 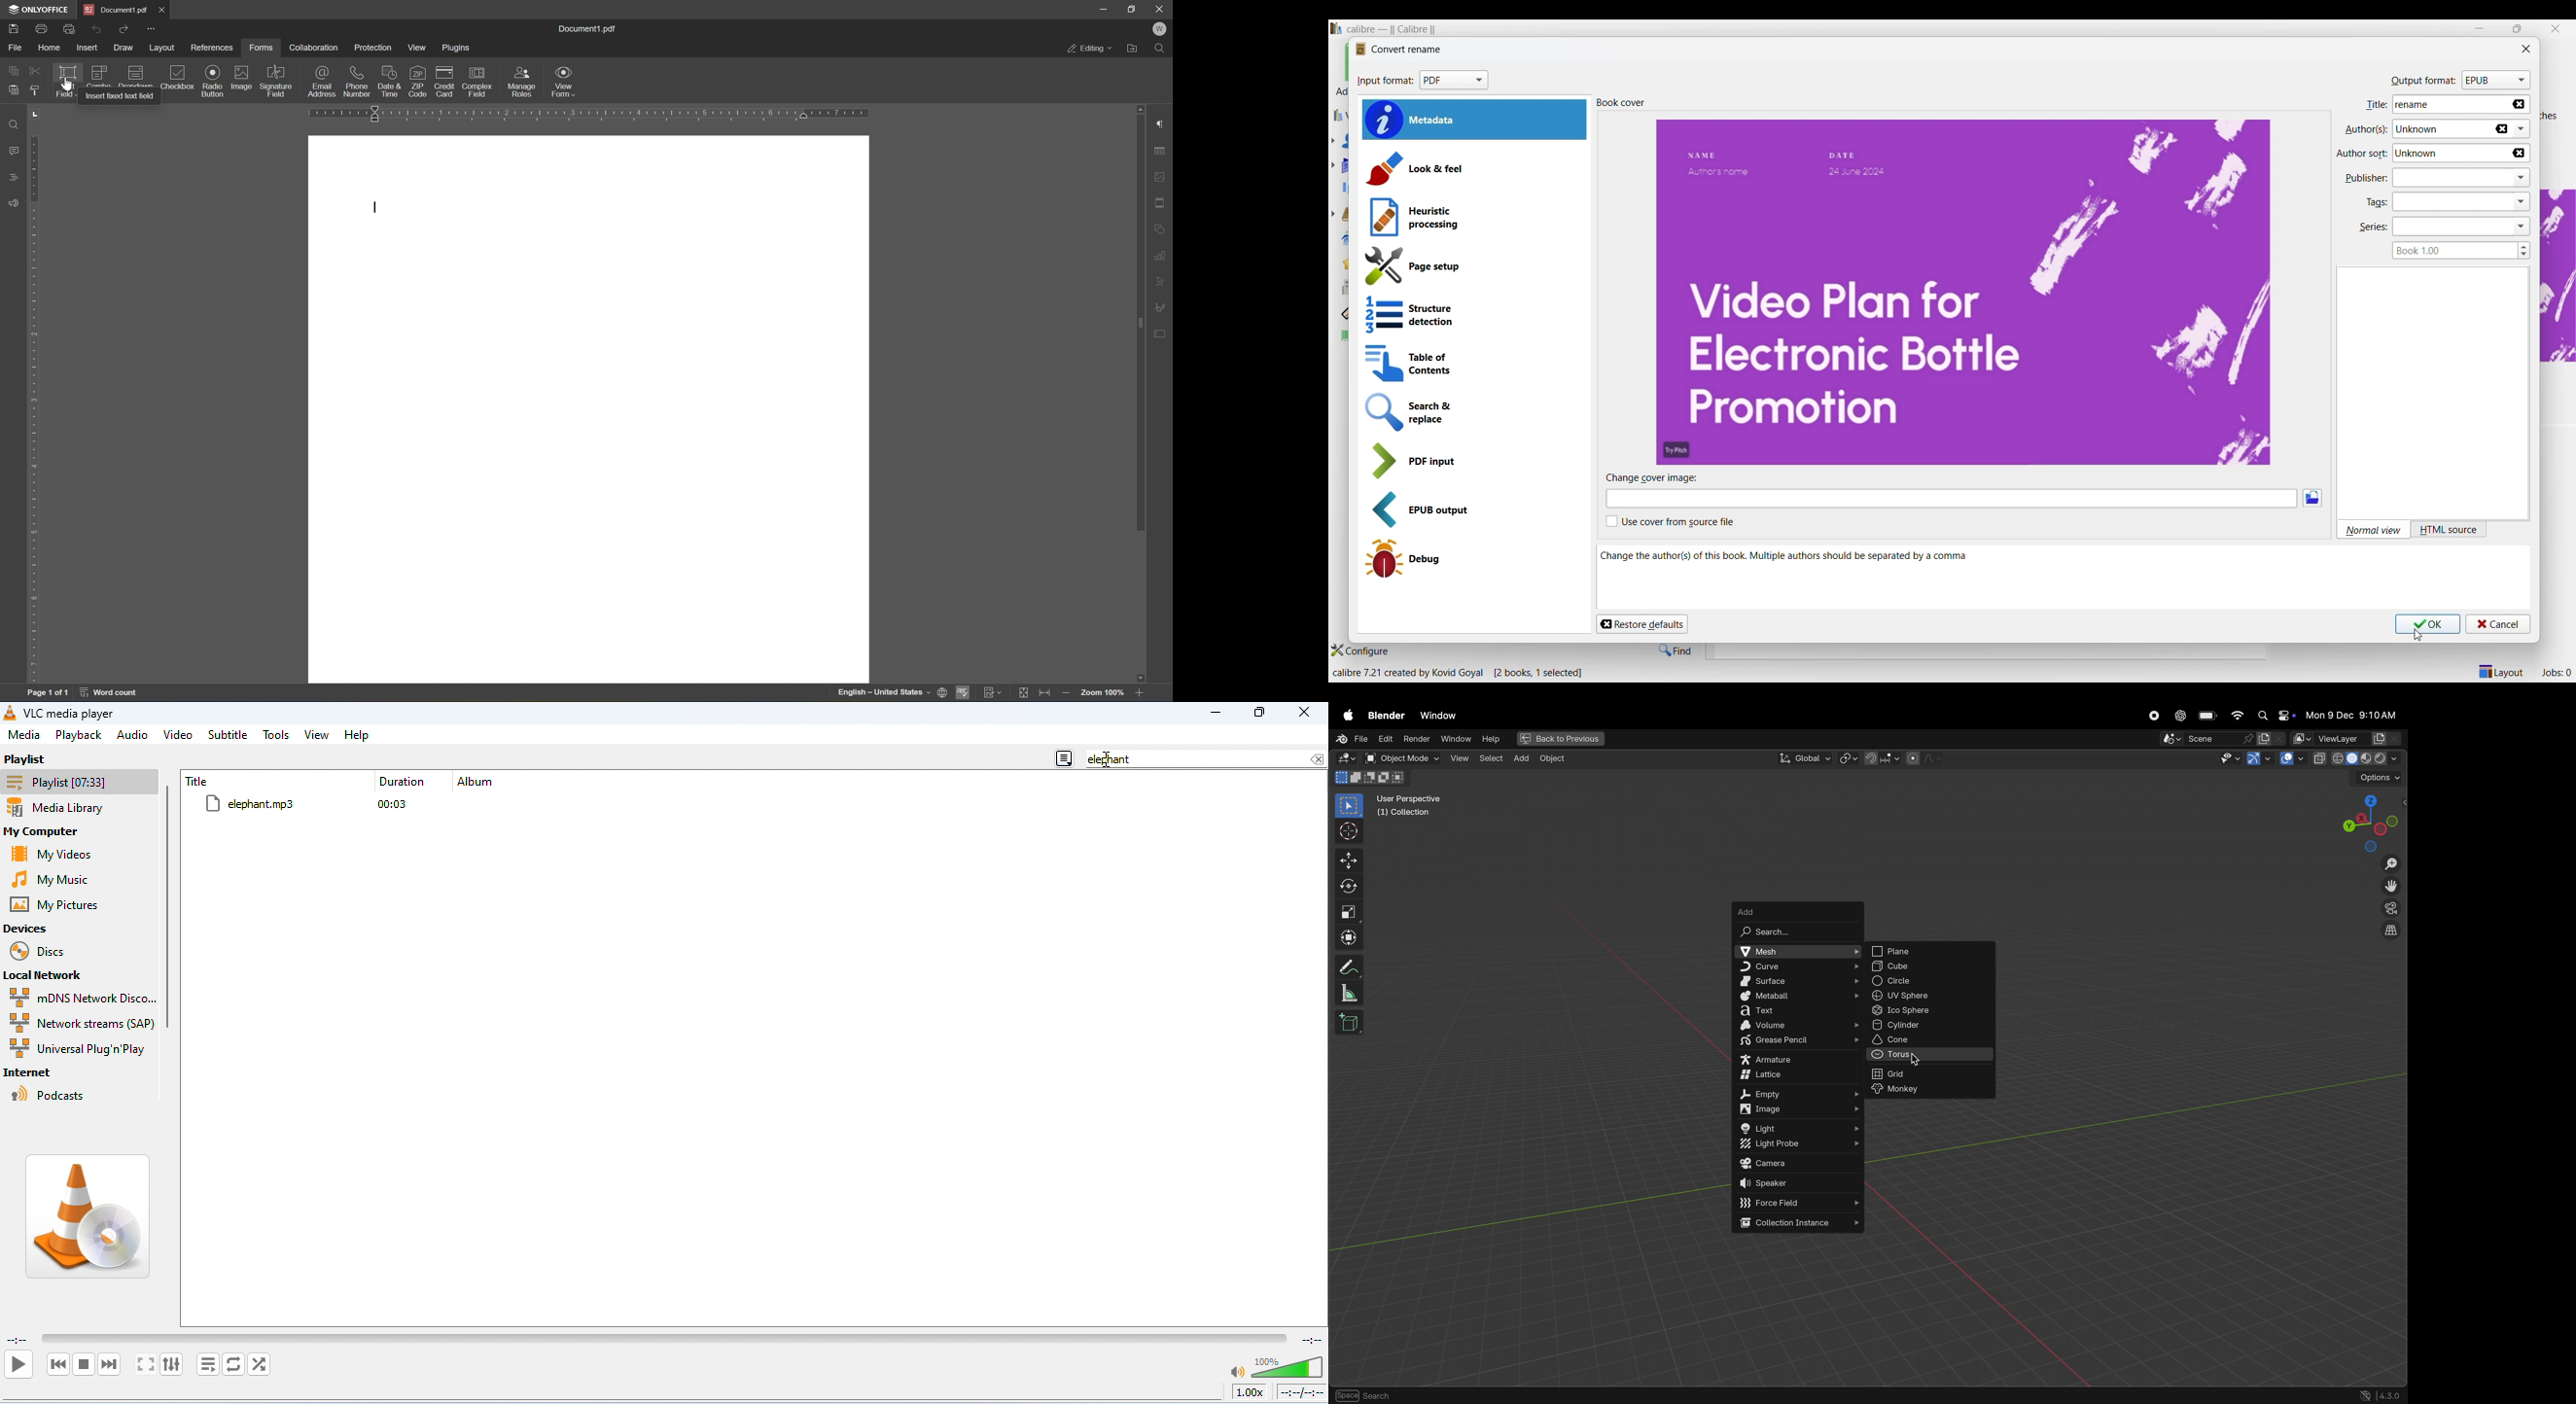 What do you see at coordinates (1160, 124) in the screenshot?
I see `paragraph settings` at bounding box center [1160, 124].